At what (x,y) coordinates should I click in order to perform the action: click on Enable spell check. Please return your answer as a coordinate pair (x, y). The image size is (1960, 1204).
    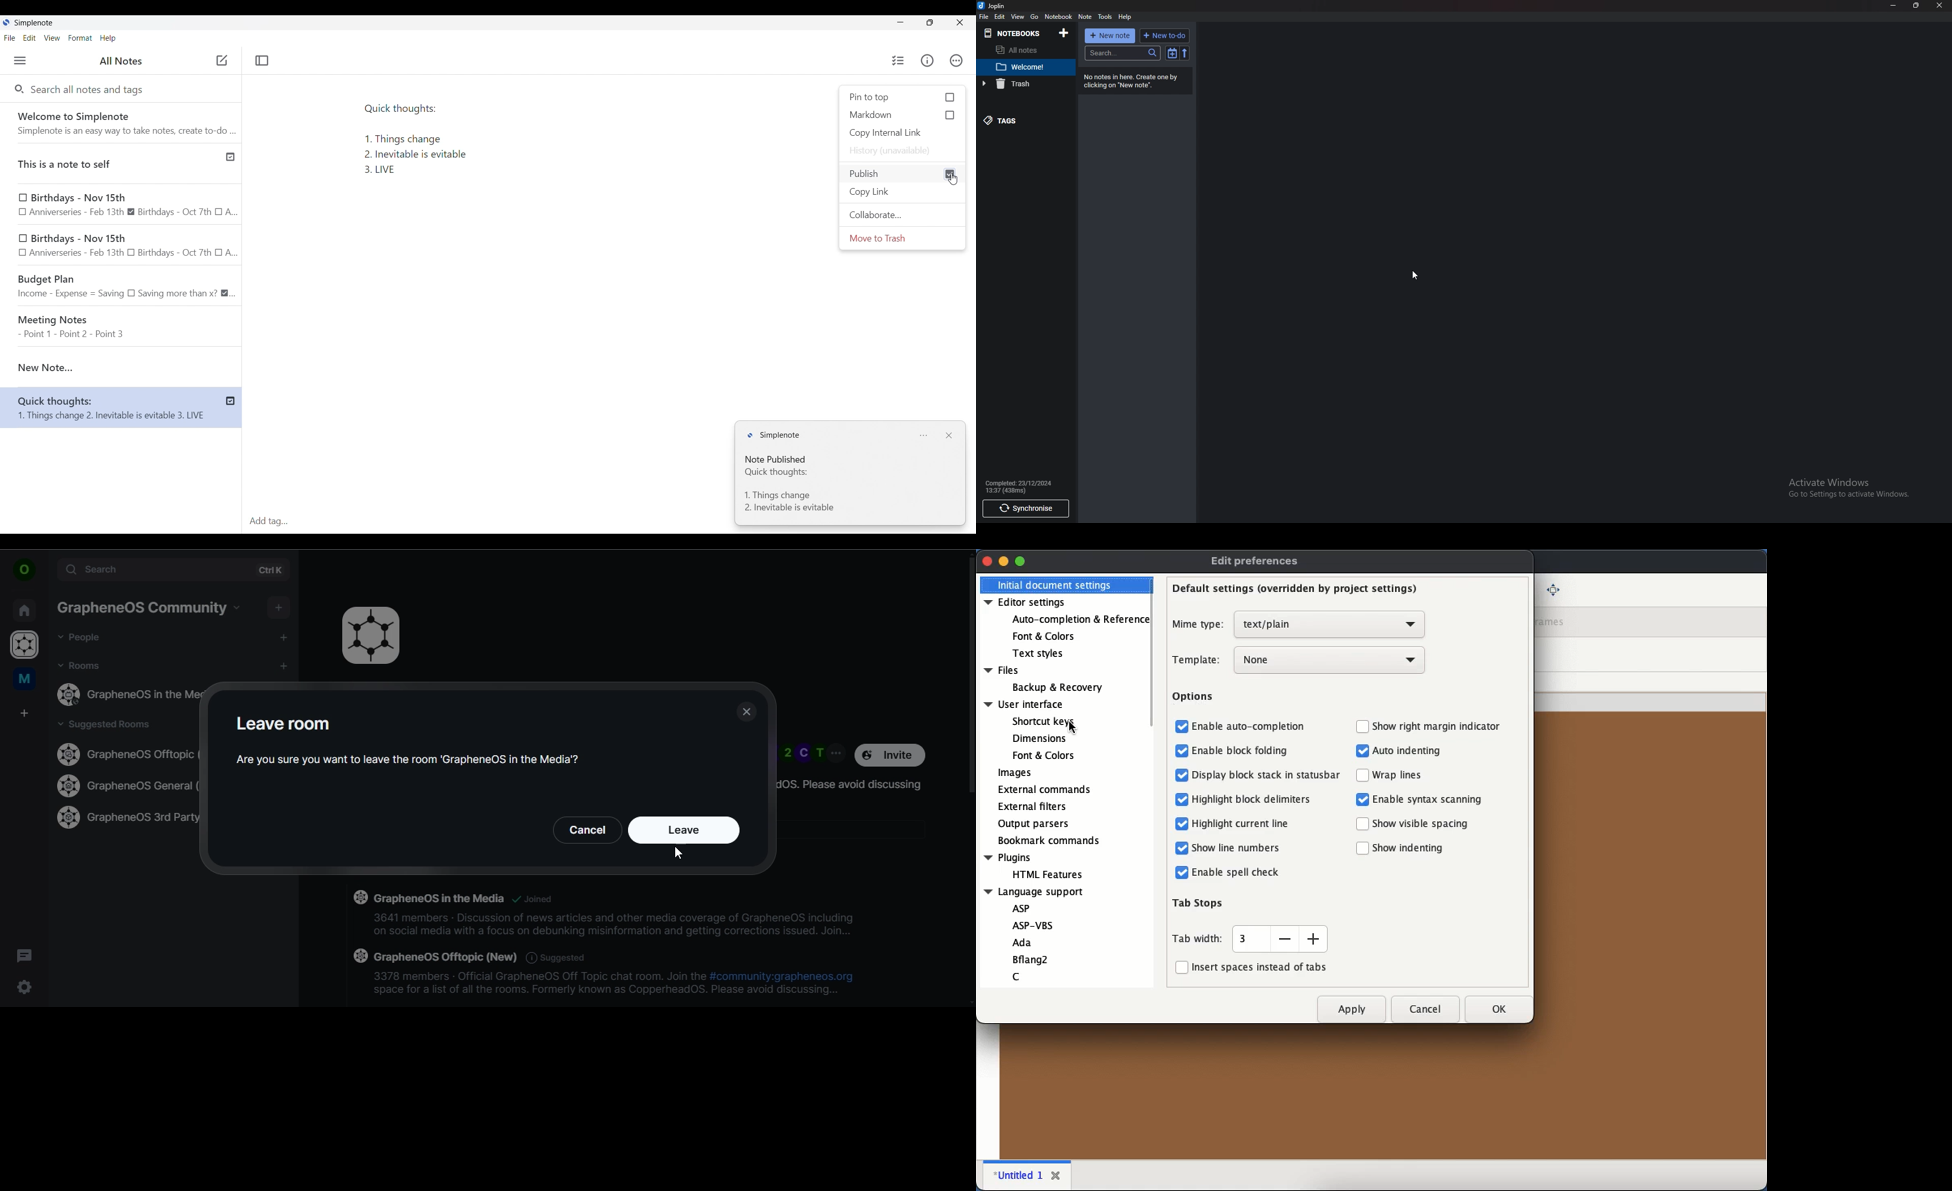
    Looking at the image, I should click on (1235, 873).